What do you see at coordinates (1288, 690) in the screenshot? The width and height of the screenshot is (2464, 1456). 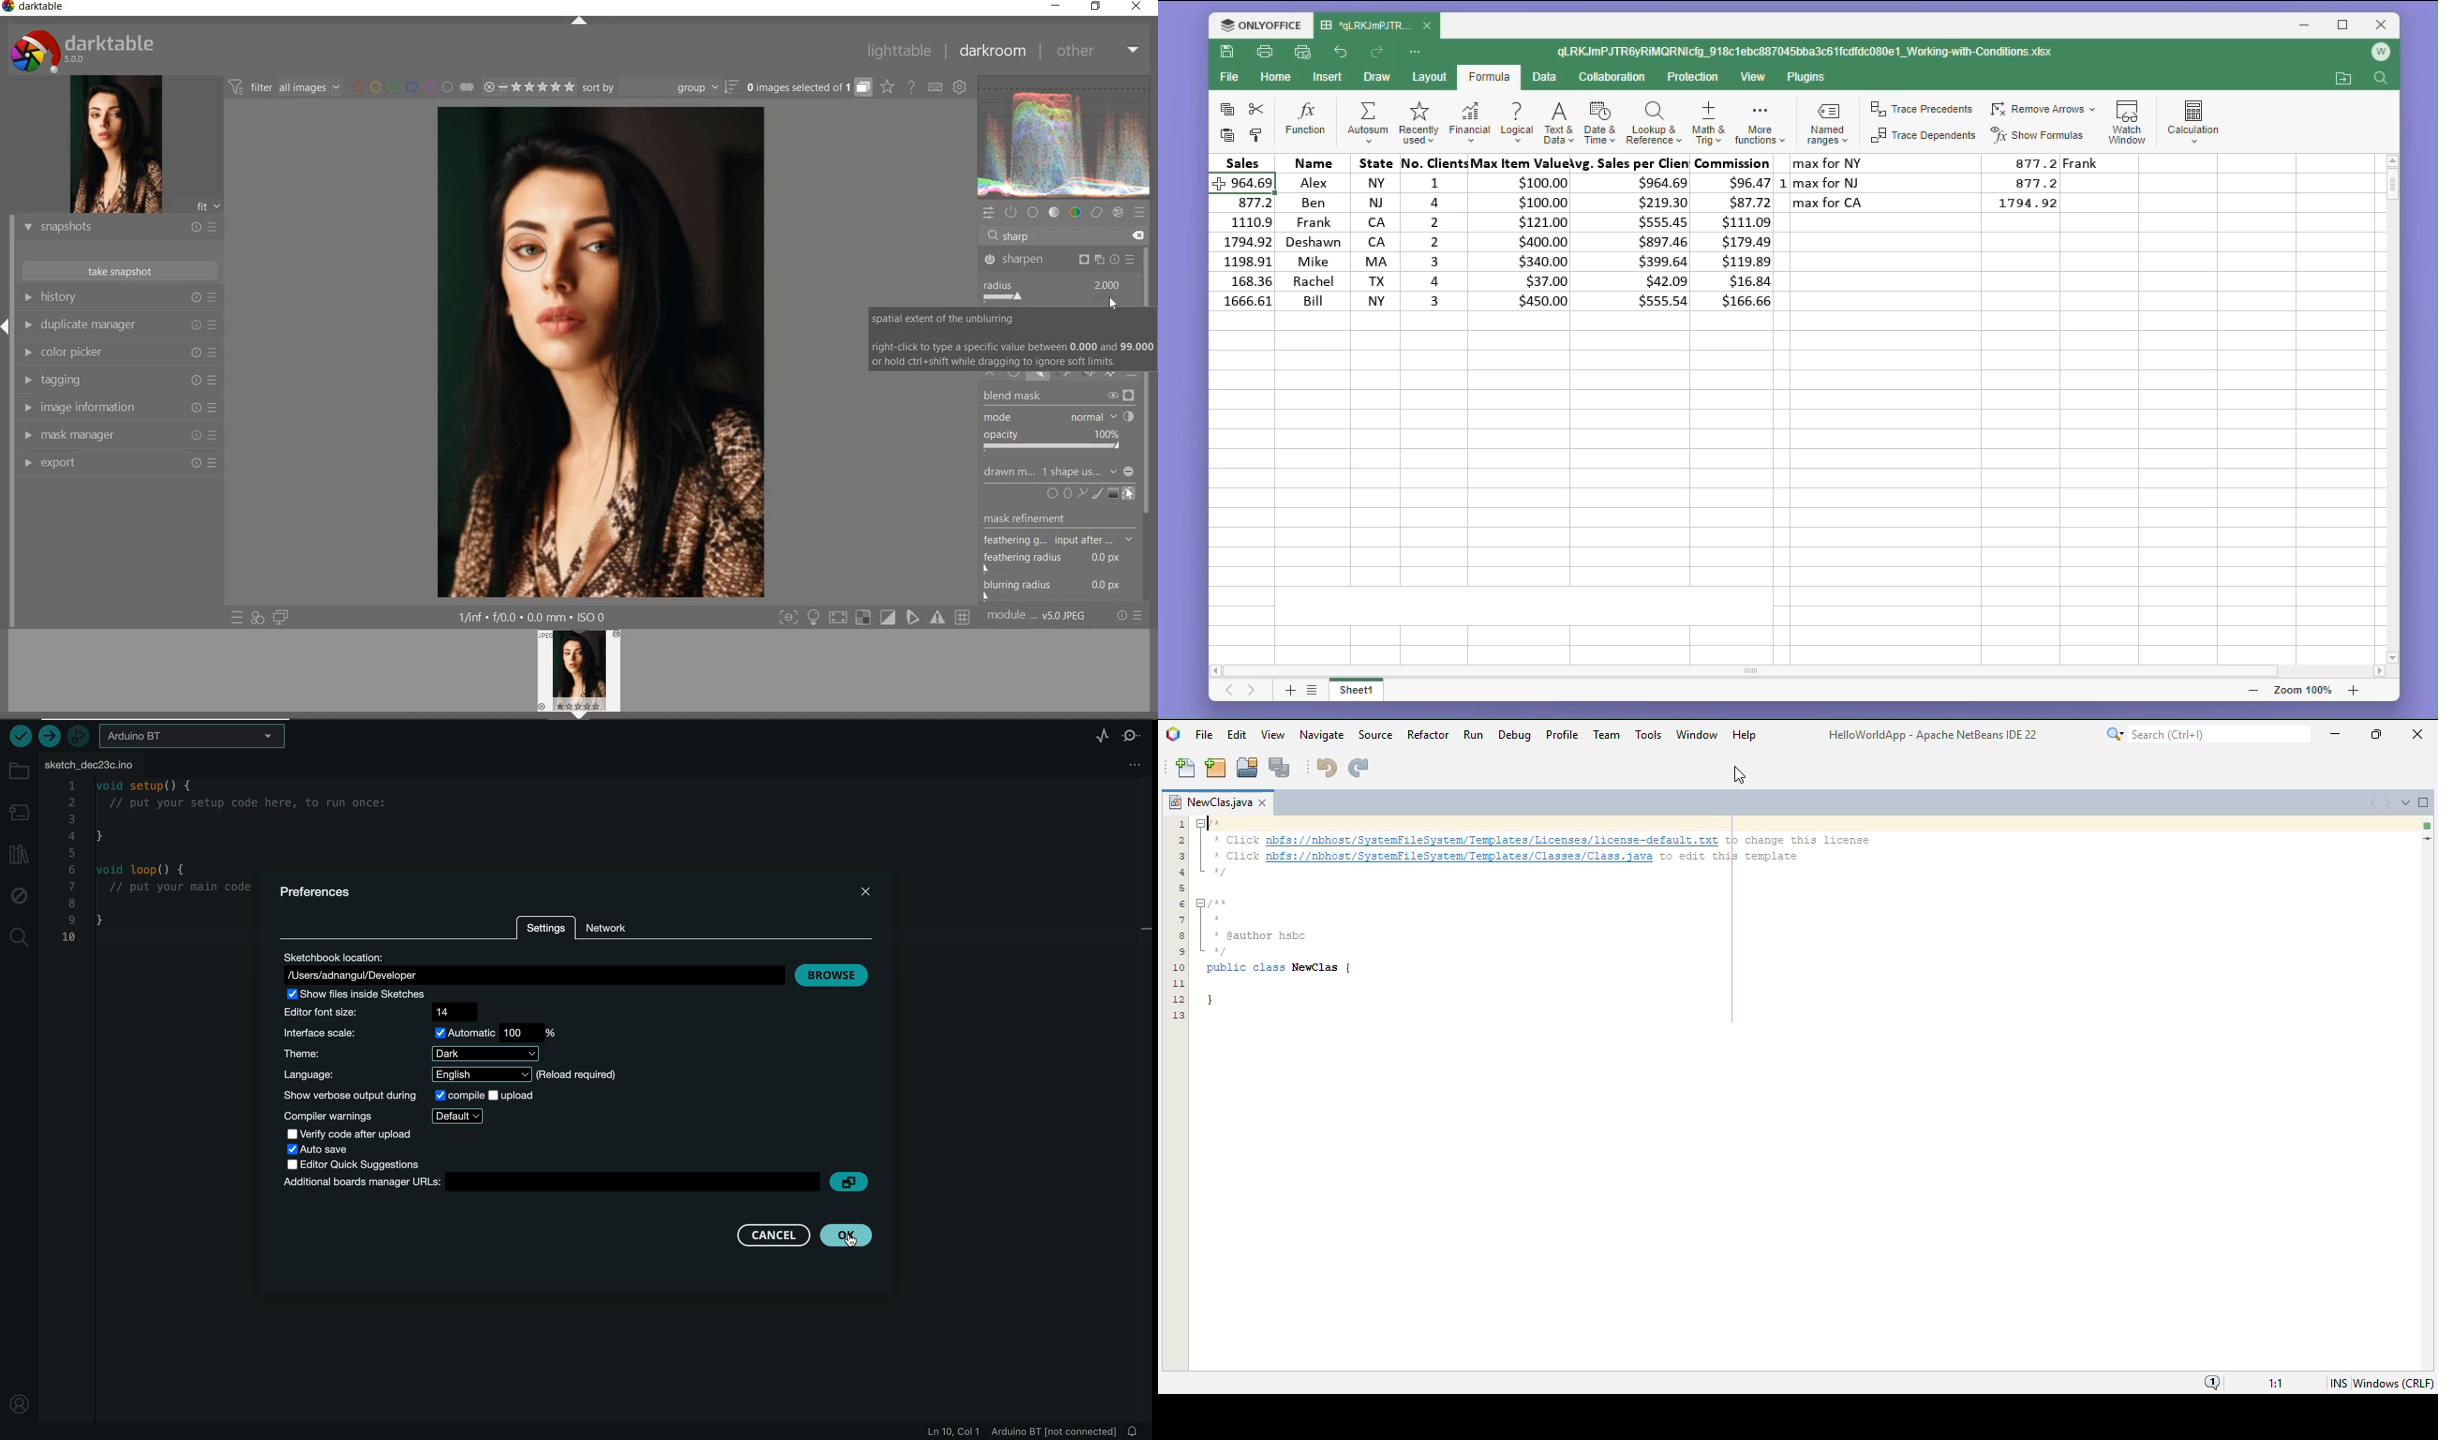 I see `add sheet` at bounding box center [1288, 690].